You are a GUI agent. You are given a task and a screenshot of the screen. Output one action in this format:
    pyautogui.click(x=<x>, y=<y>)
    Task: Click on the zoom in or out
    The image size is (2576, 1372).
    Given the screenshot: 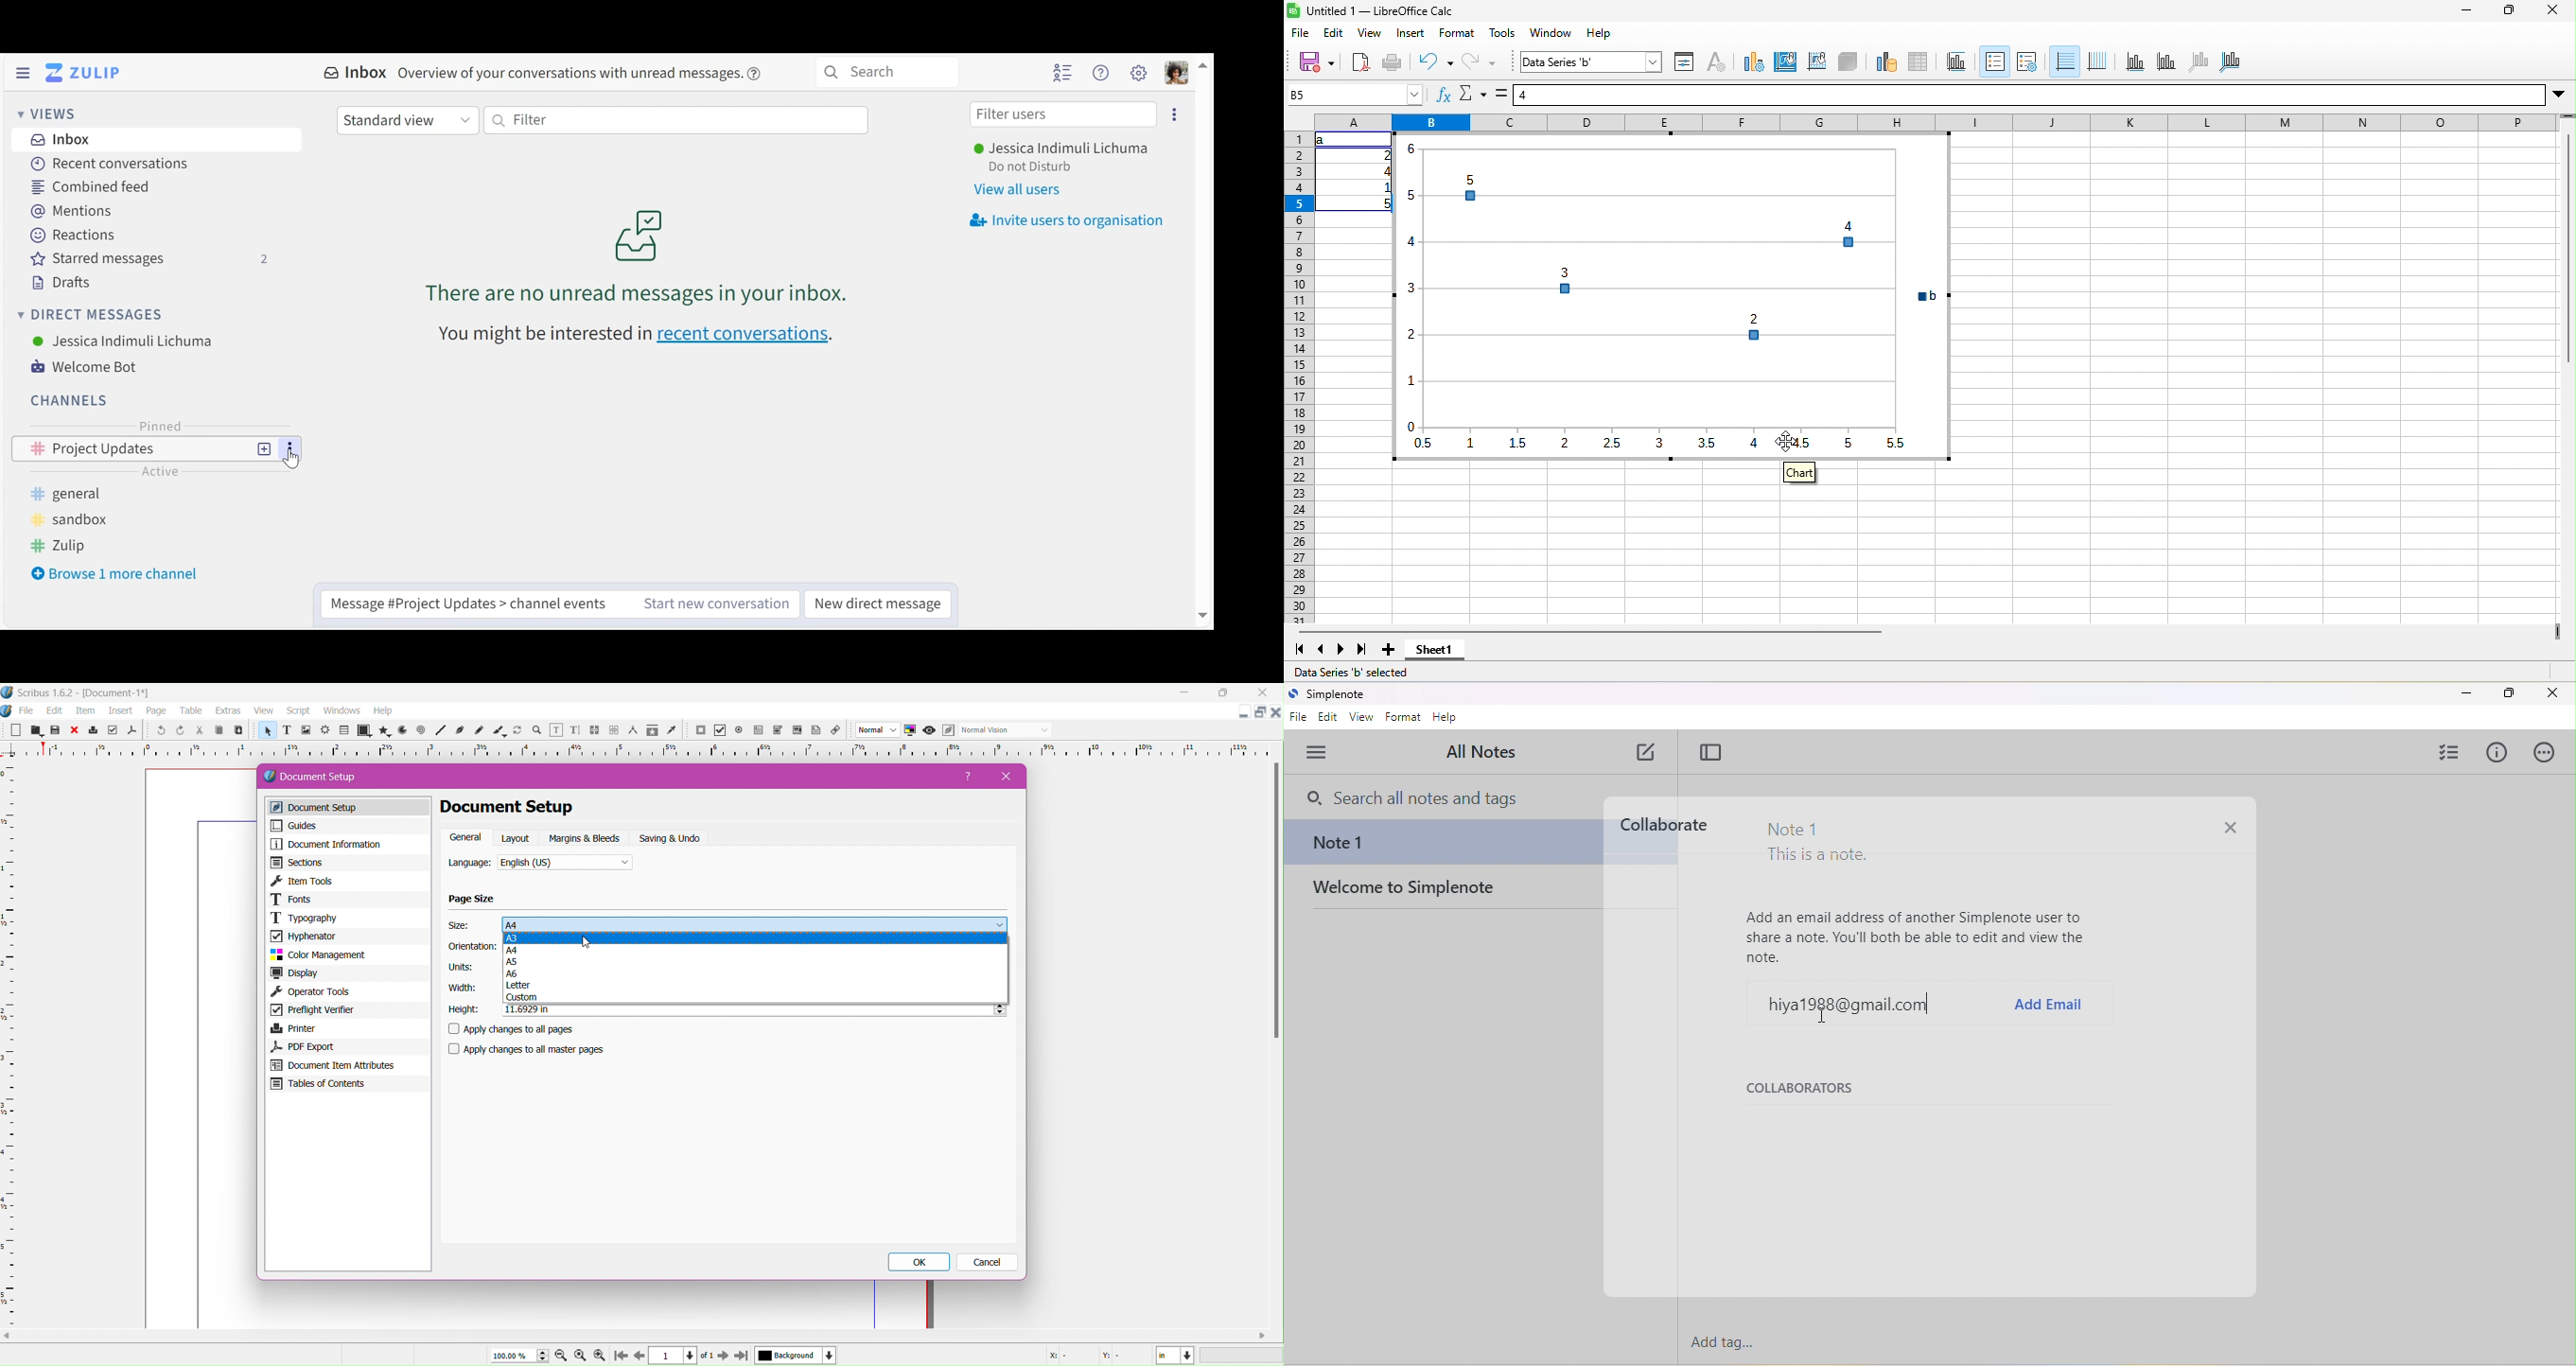 What is the action you would take?
    pyautogui.click(x=538, y=731)
    